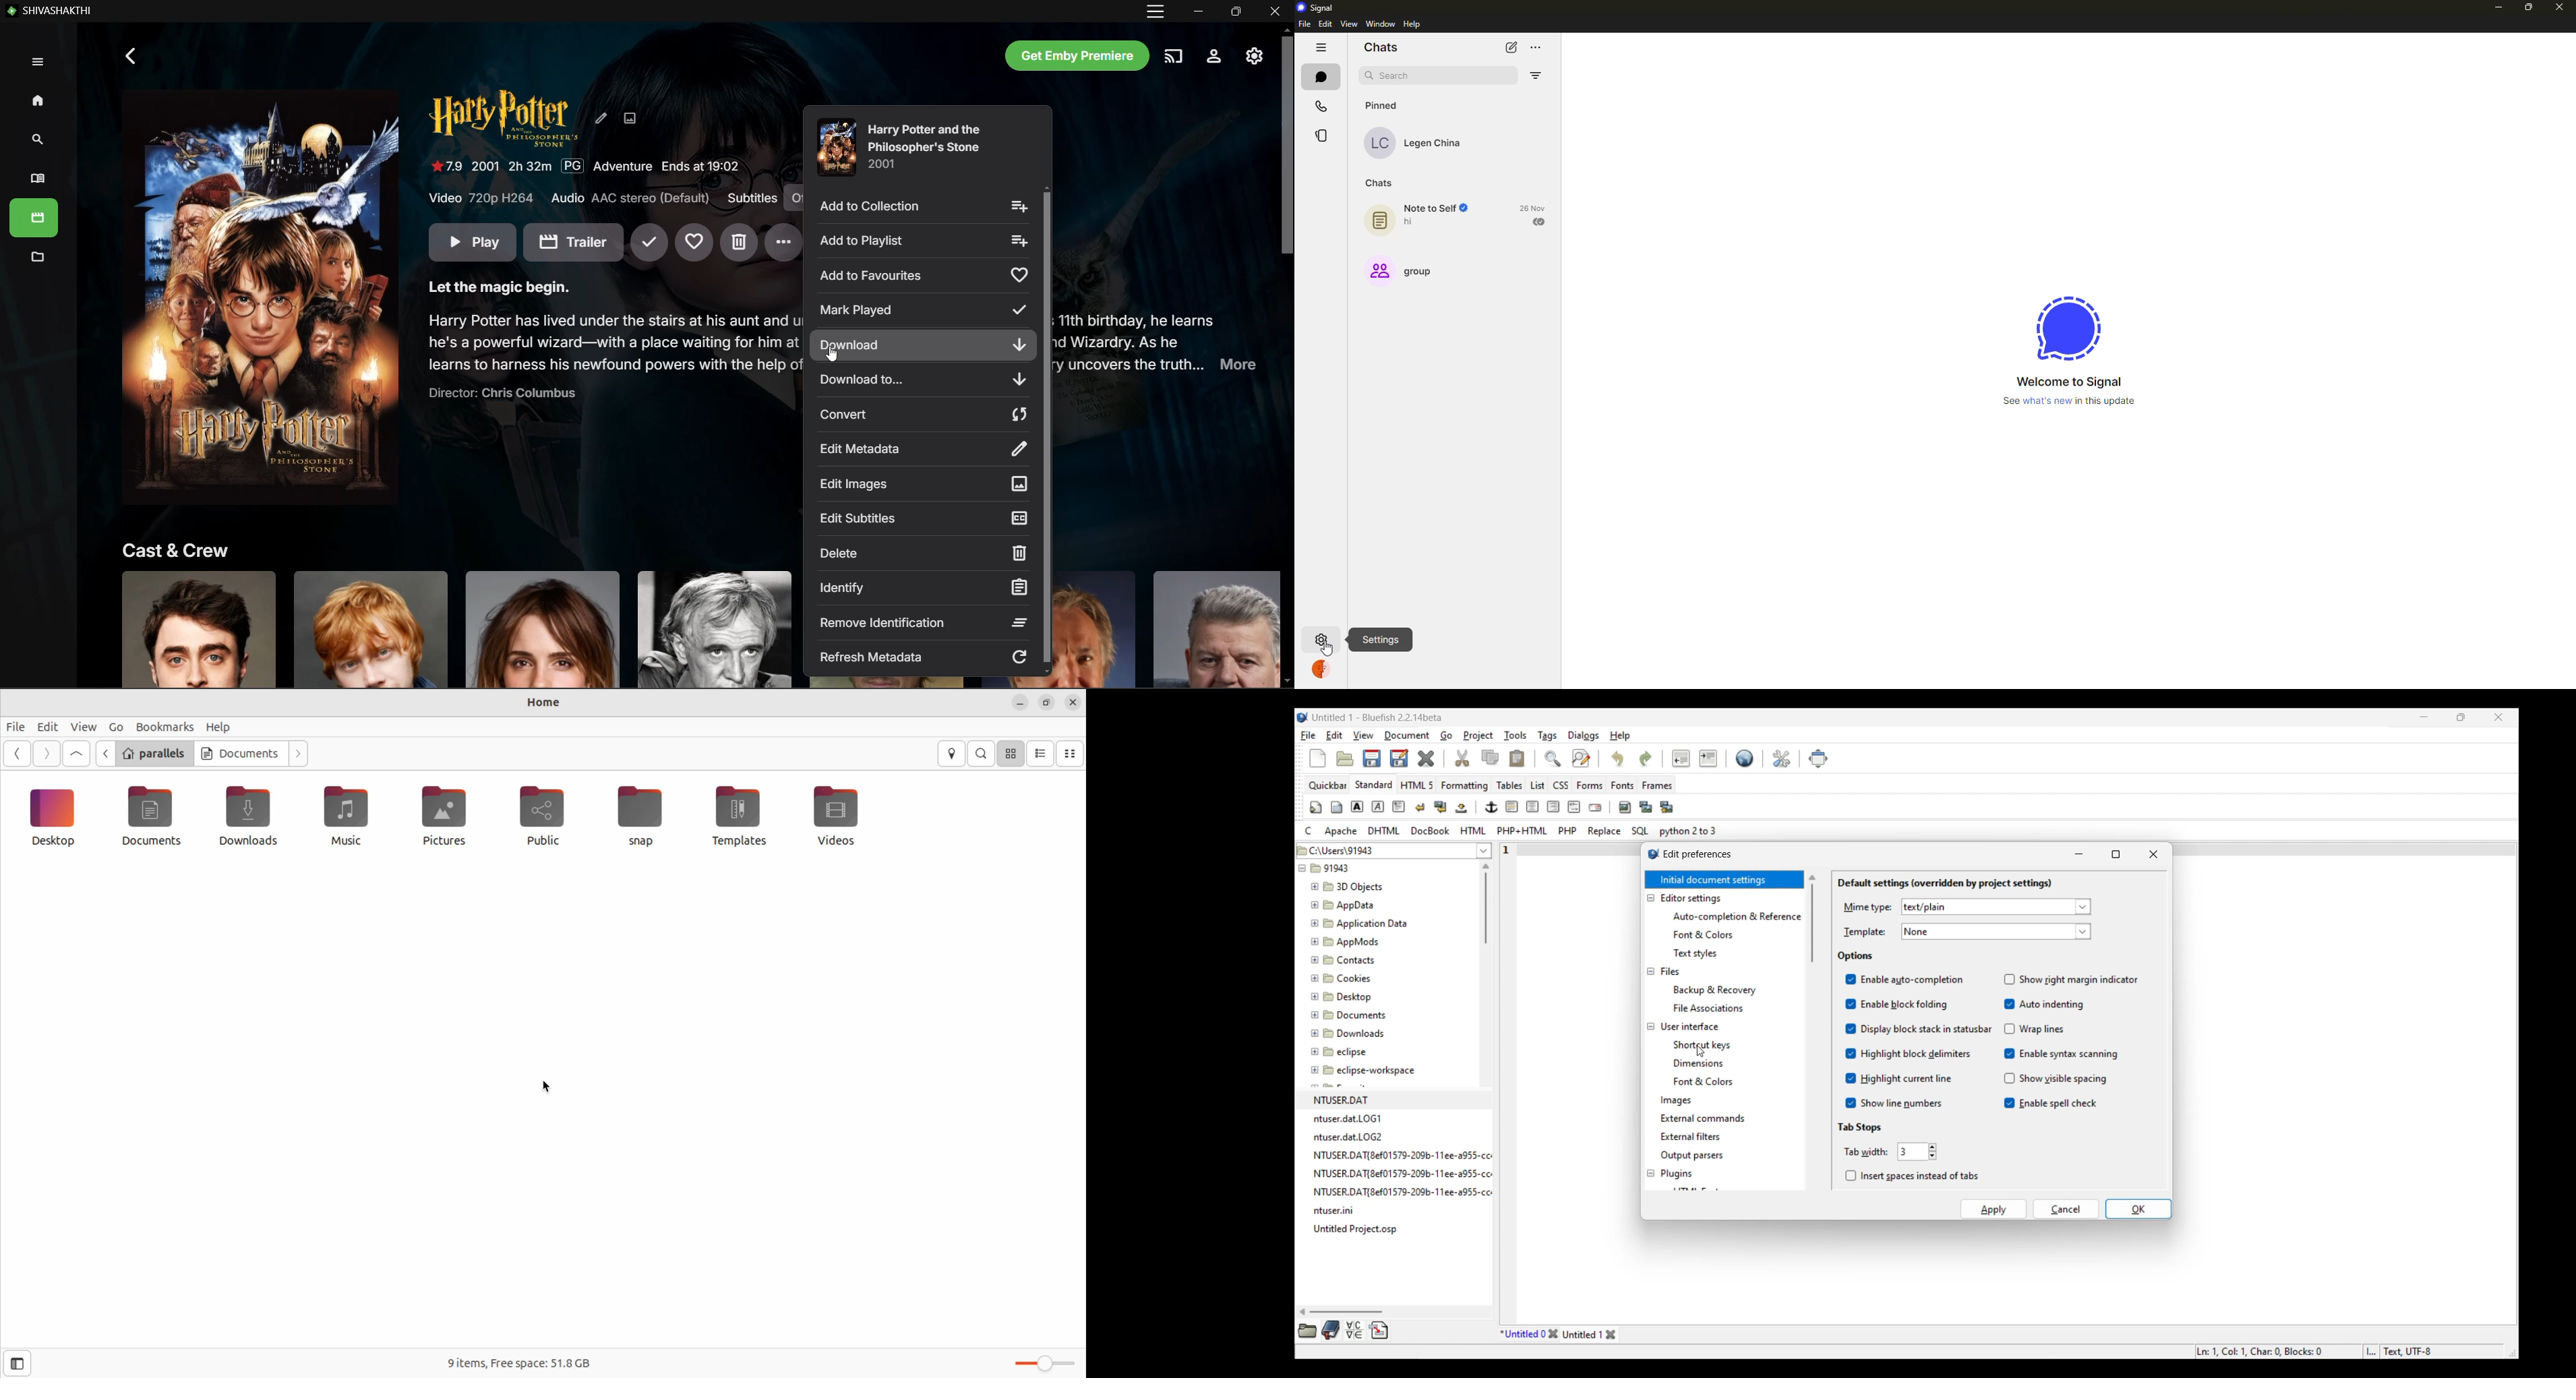  Describe the element at coordinates (2079, 854) in the screenshot. I see `Minimize` at that location.